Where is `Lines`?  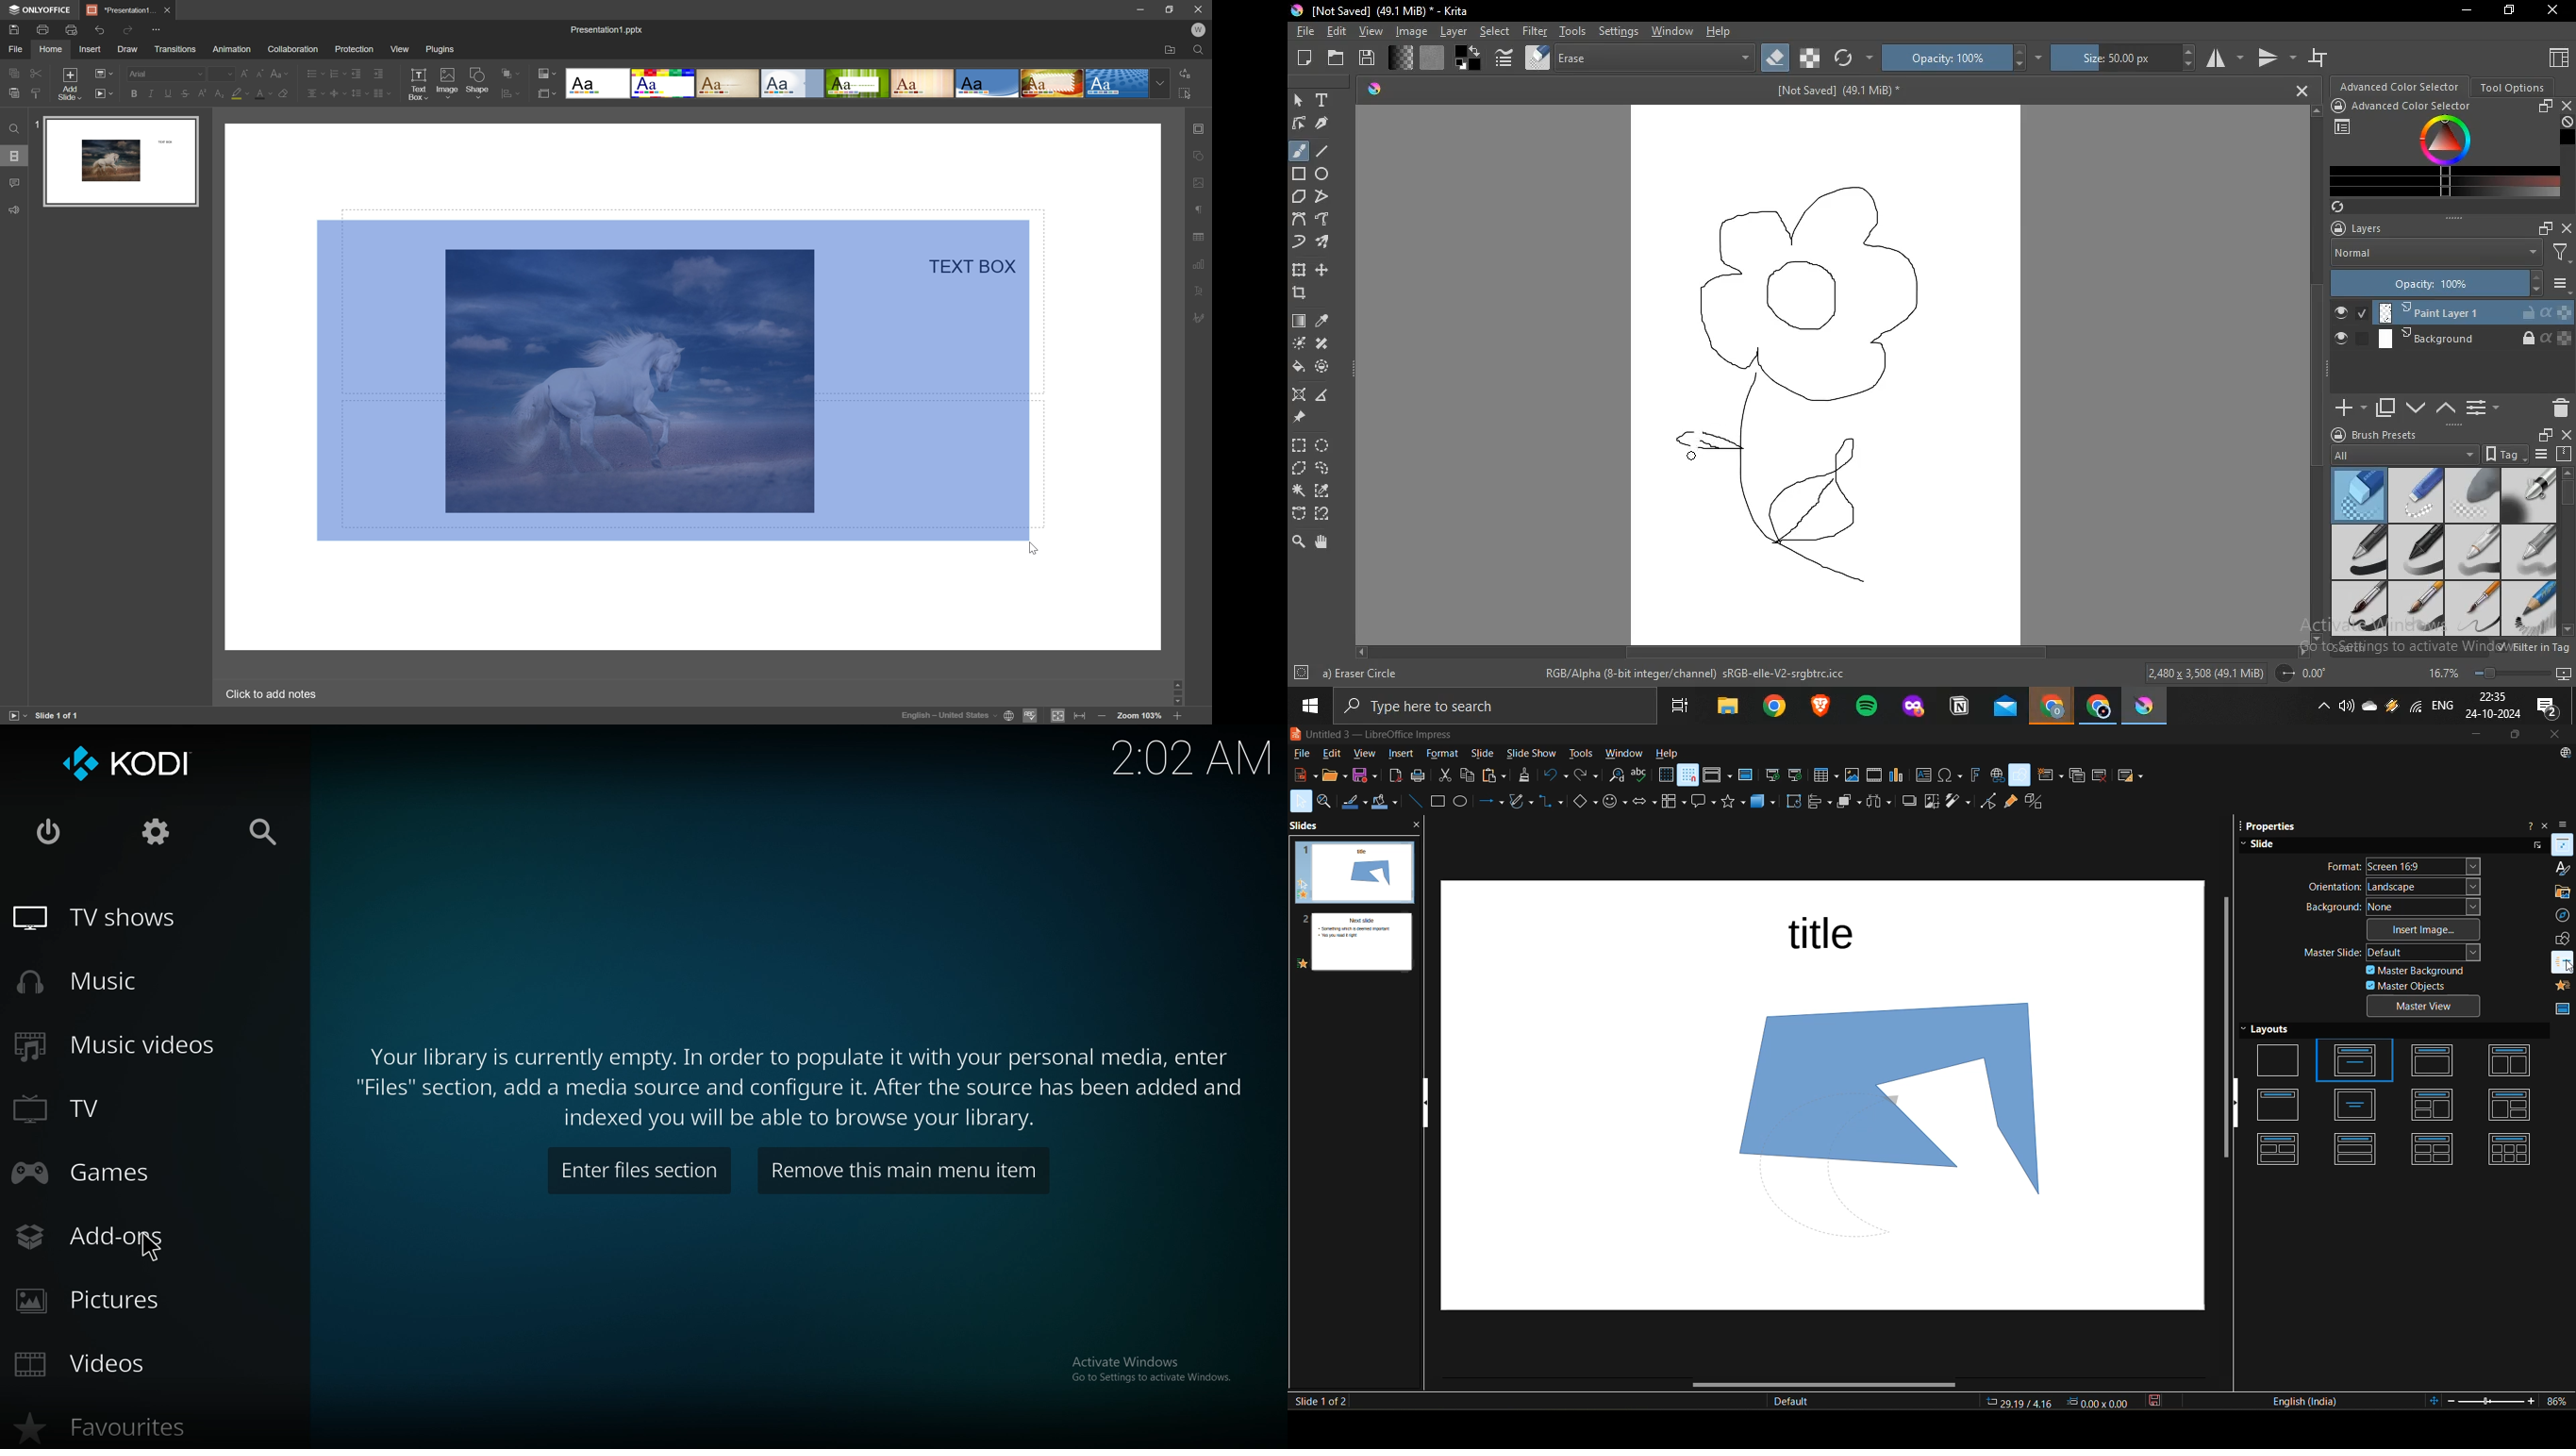 Lines is located at coordinates (922, 83).